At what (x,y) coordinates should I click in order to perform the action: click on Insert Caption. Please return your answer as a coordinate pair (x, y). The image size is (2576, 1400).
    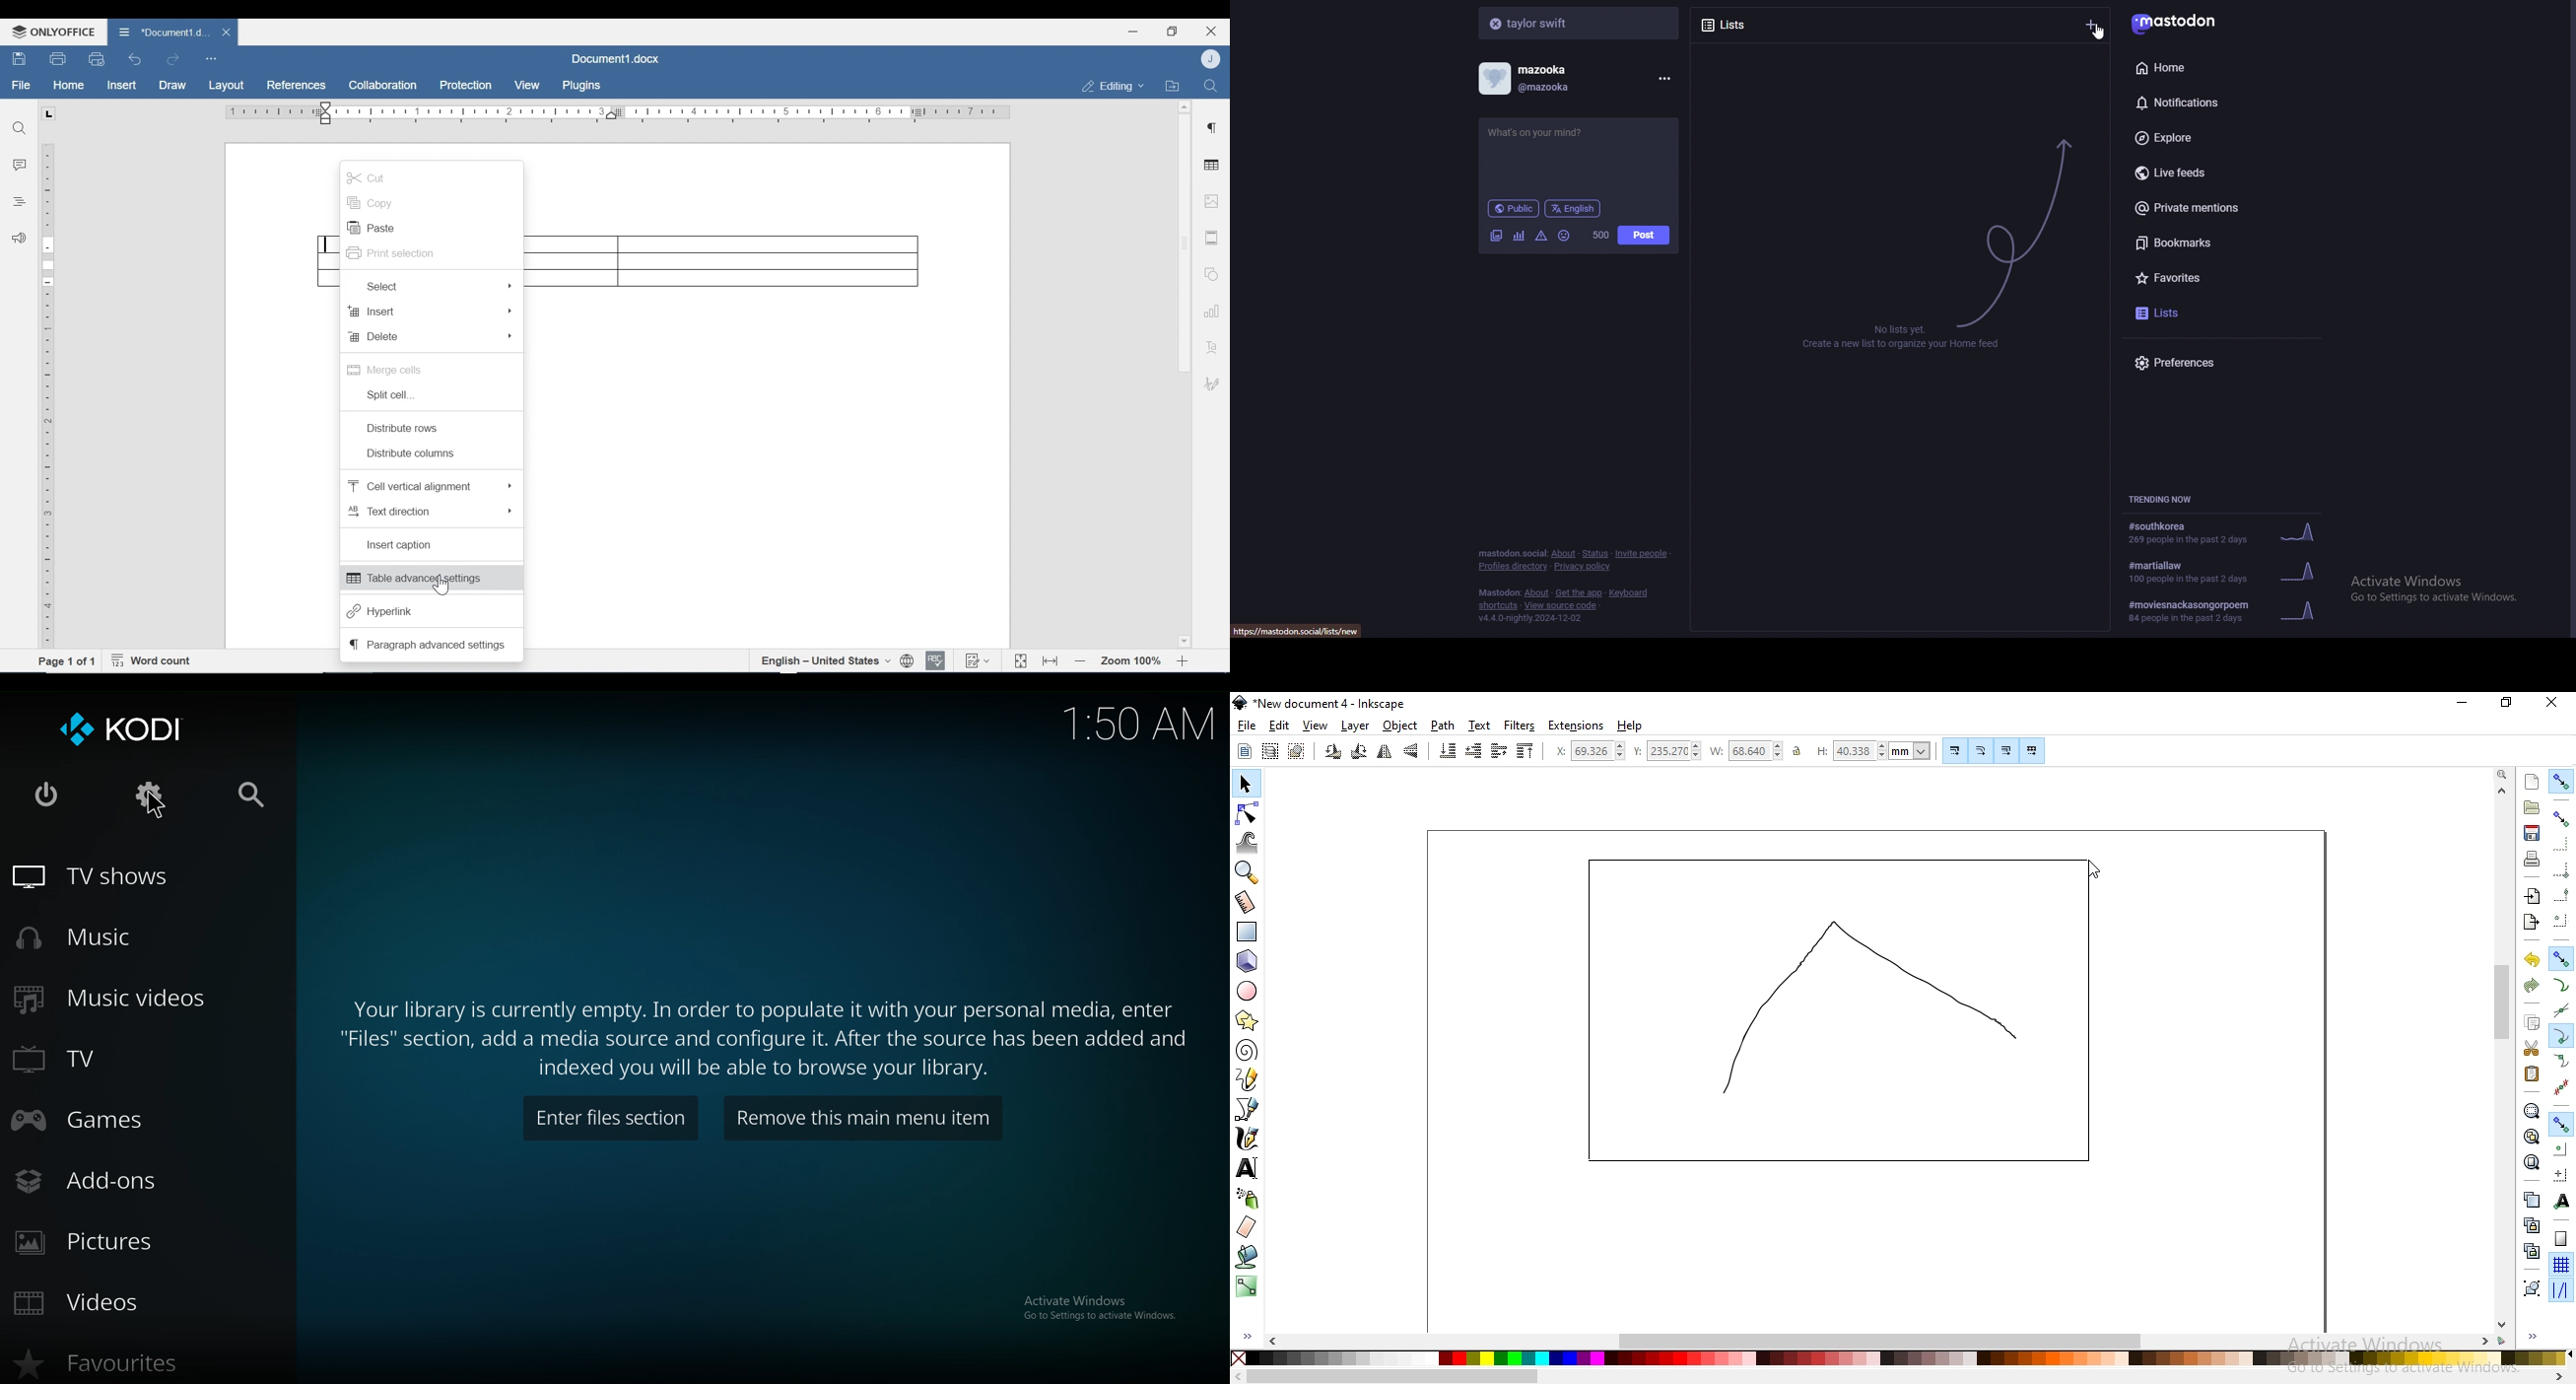
    Looking at the image, I should click on (402, 545).